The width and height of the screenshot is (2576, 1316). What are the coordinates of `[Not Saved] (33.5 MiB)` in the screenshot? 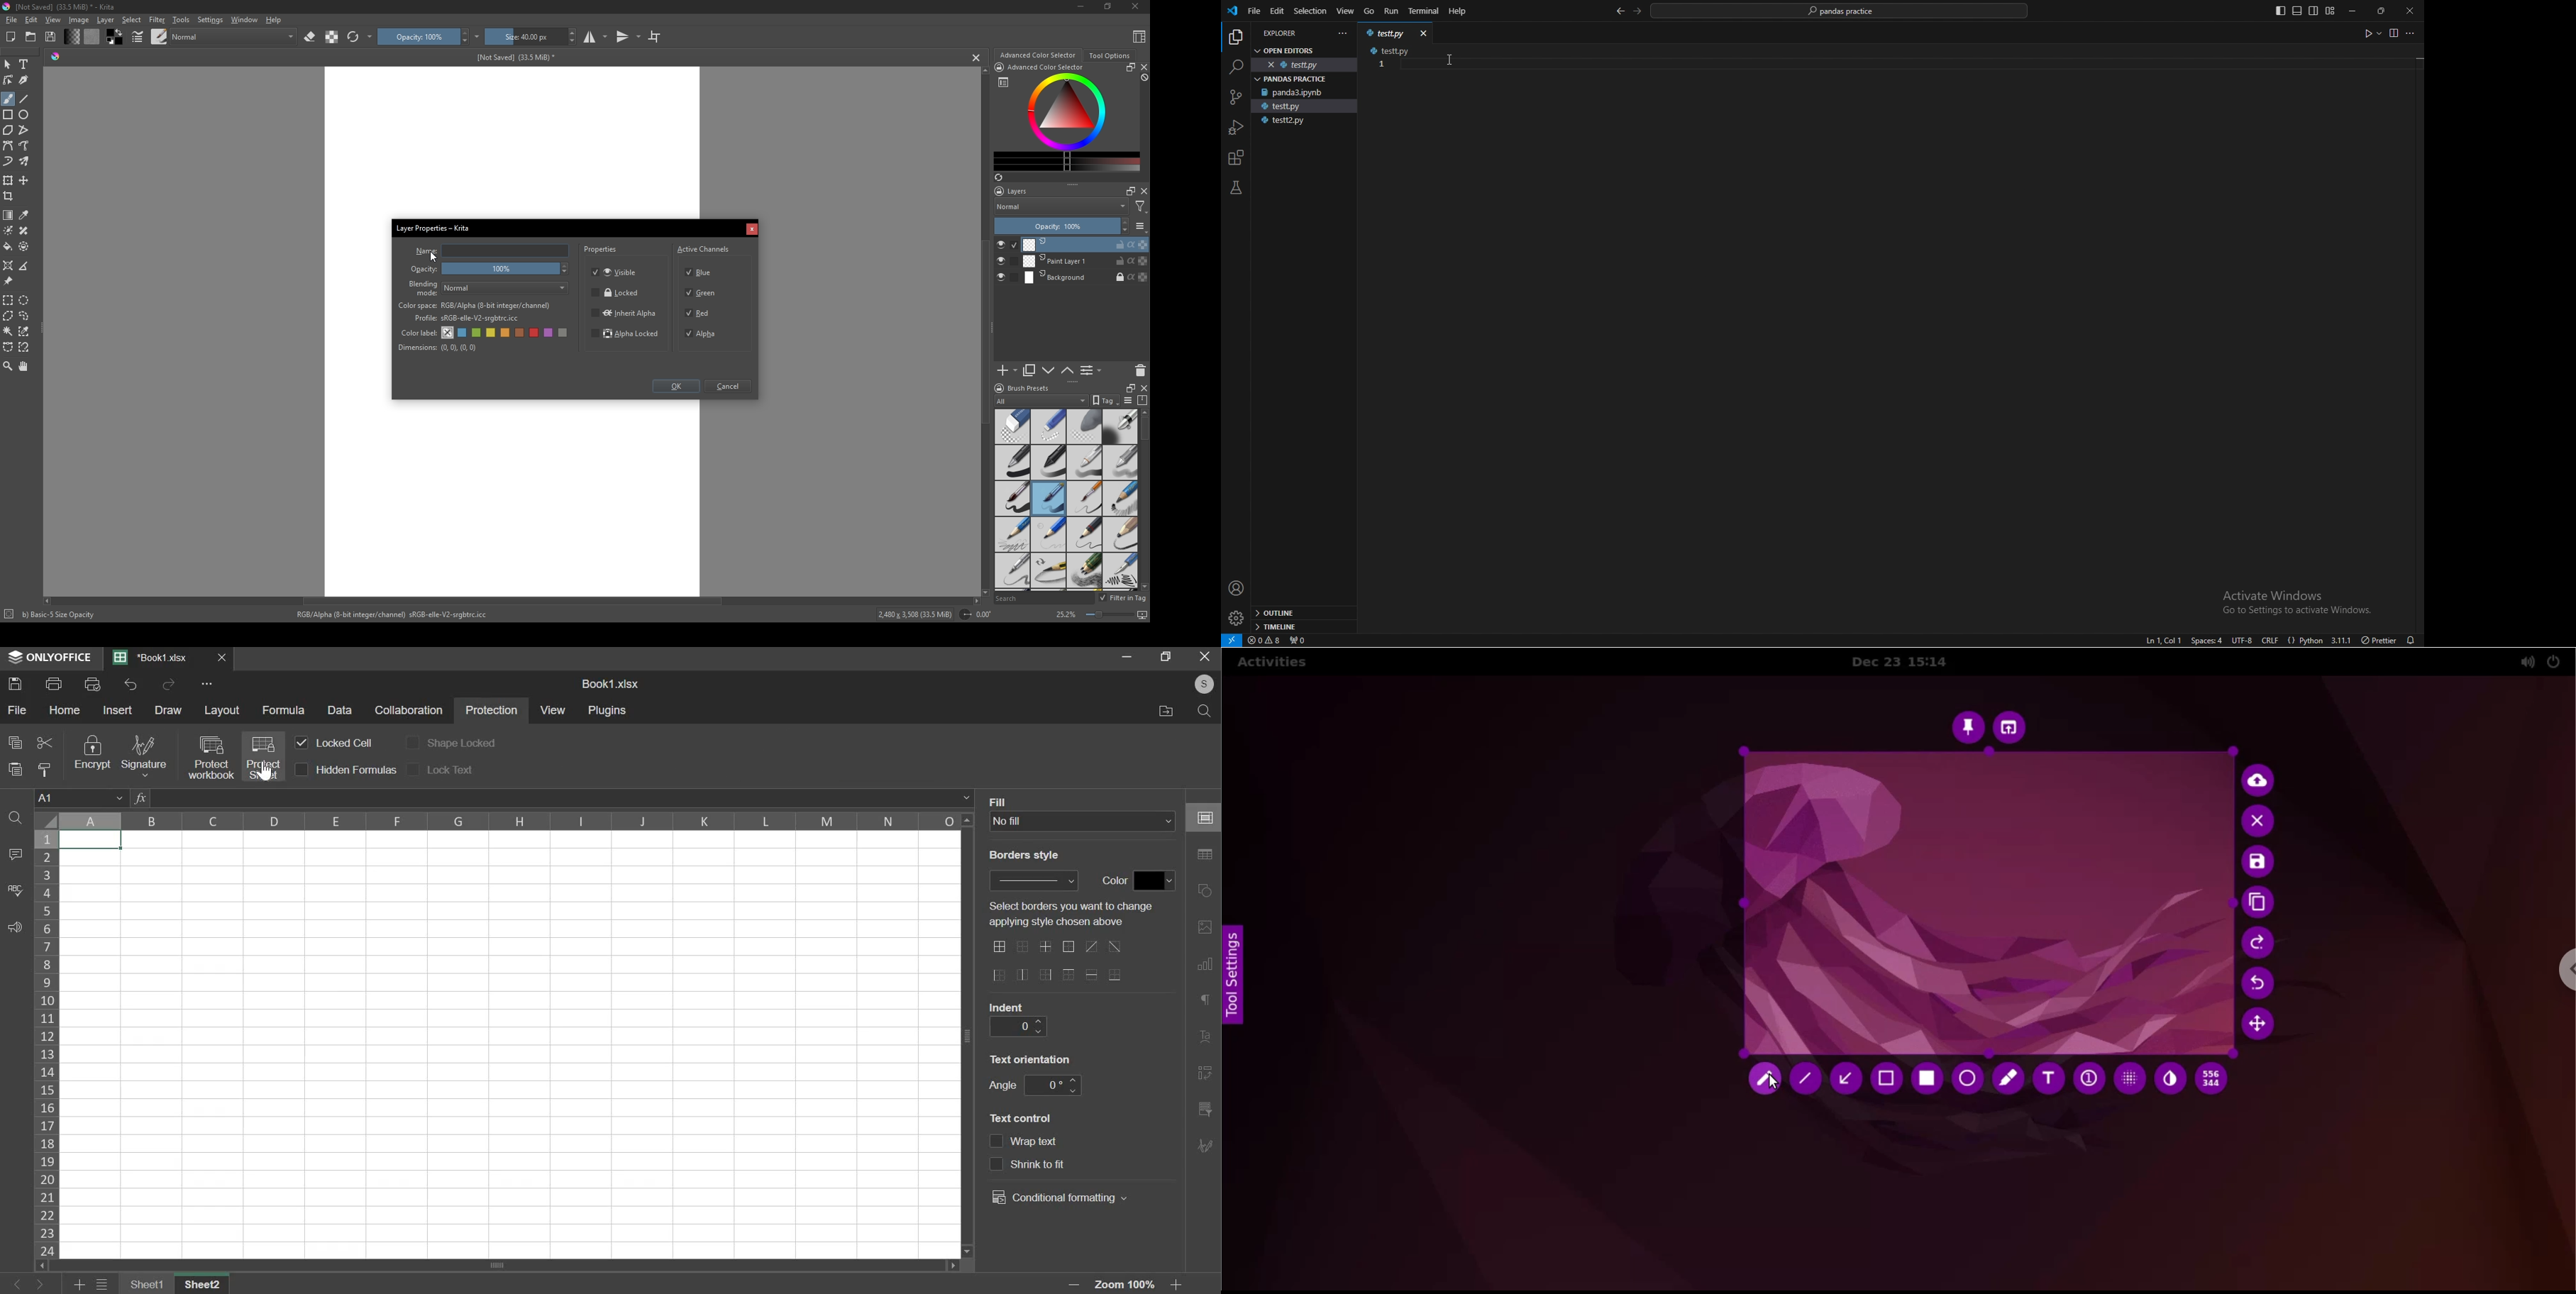 It's located at (513, 58).